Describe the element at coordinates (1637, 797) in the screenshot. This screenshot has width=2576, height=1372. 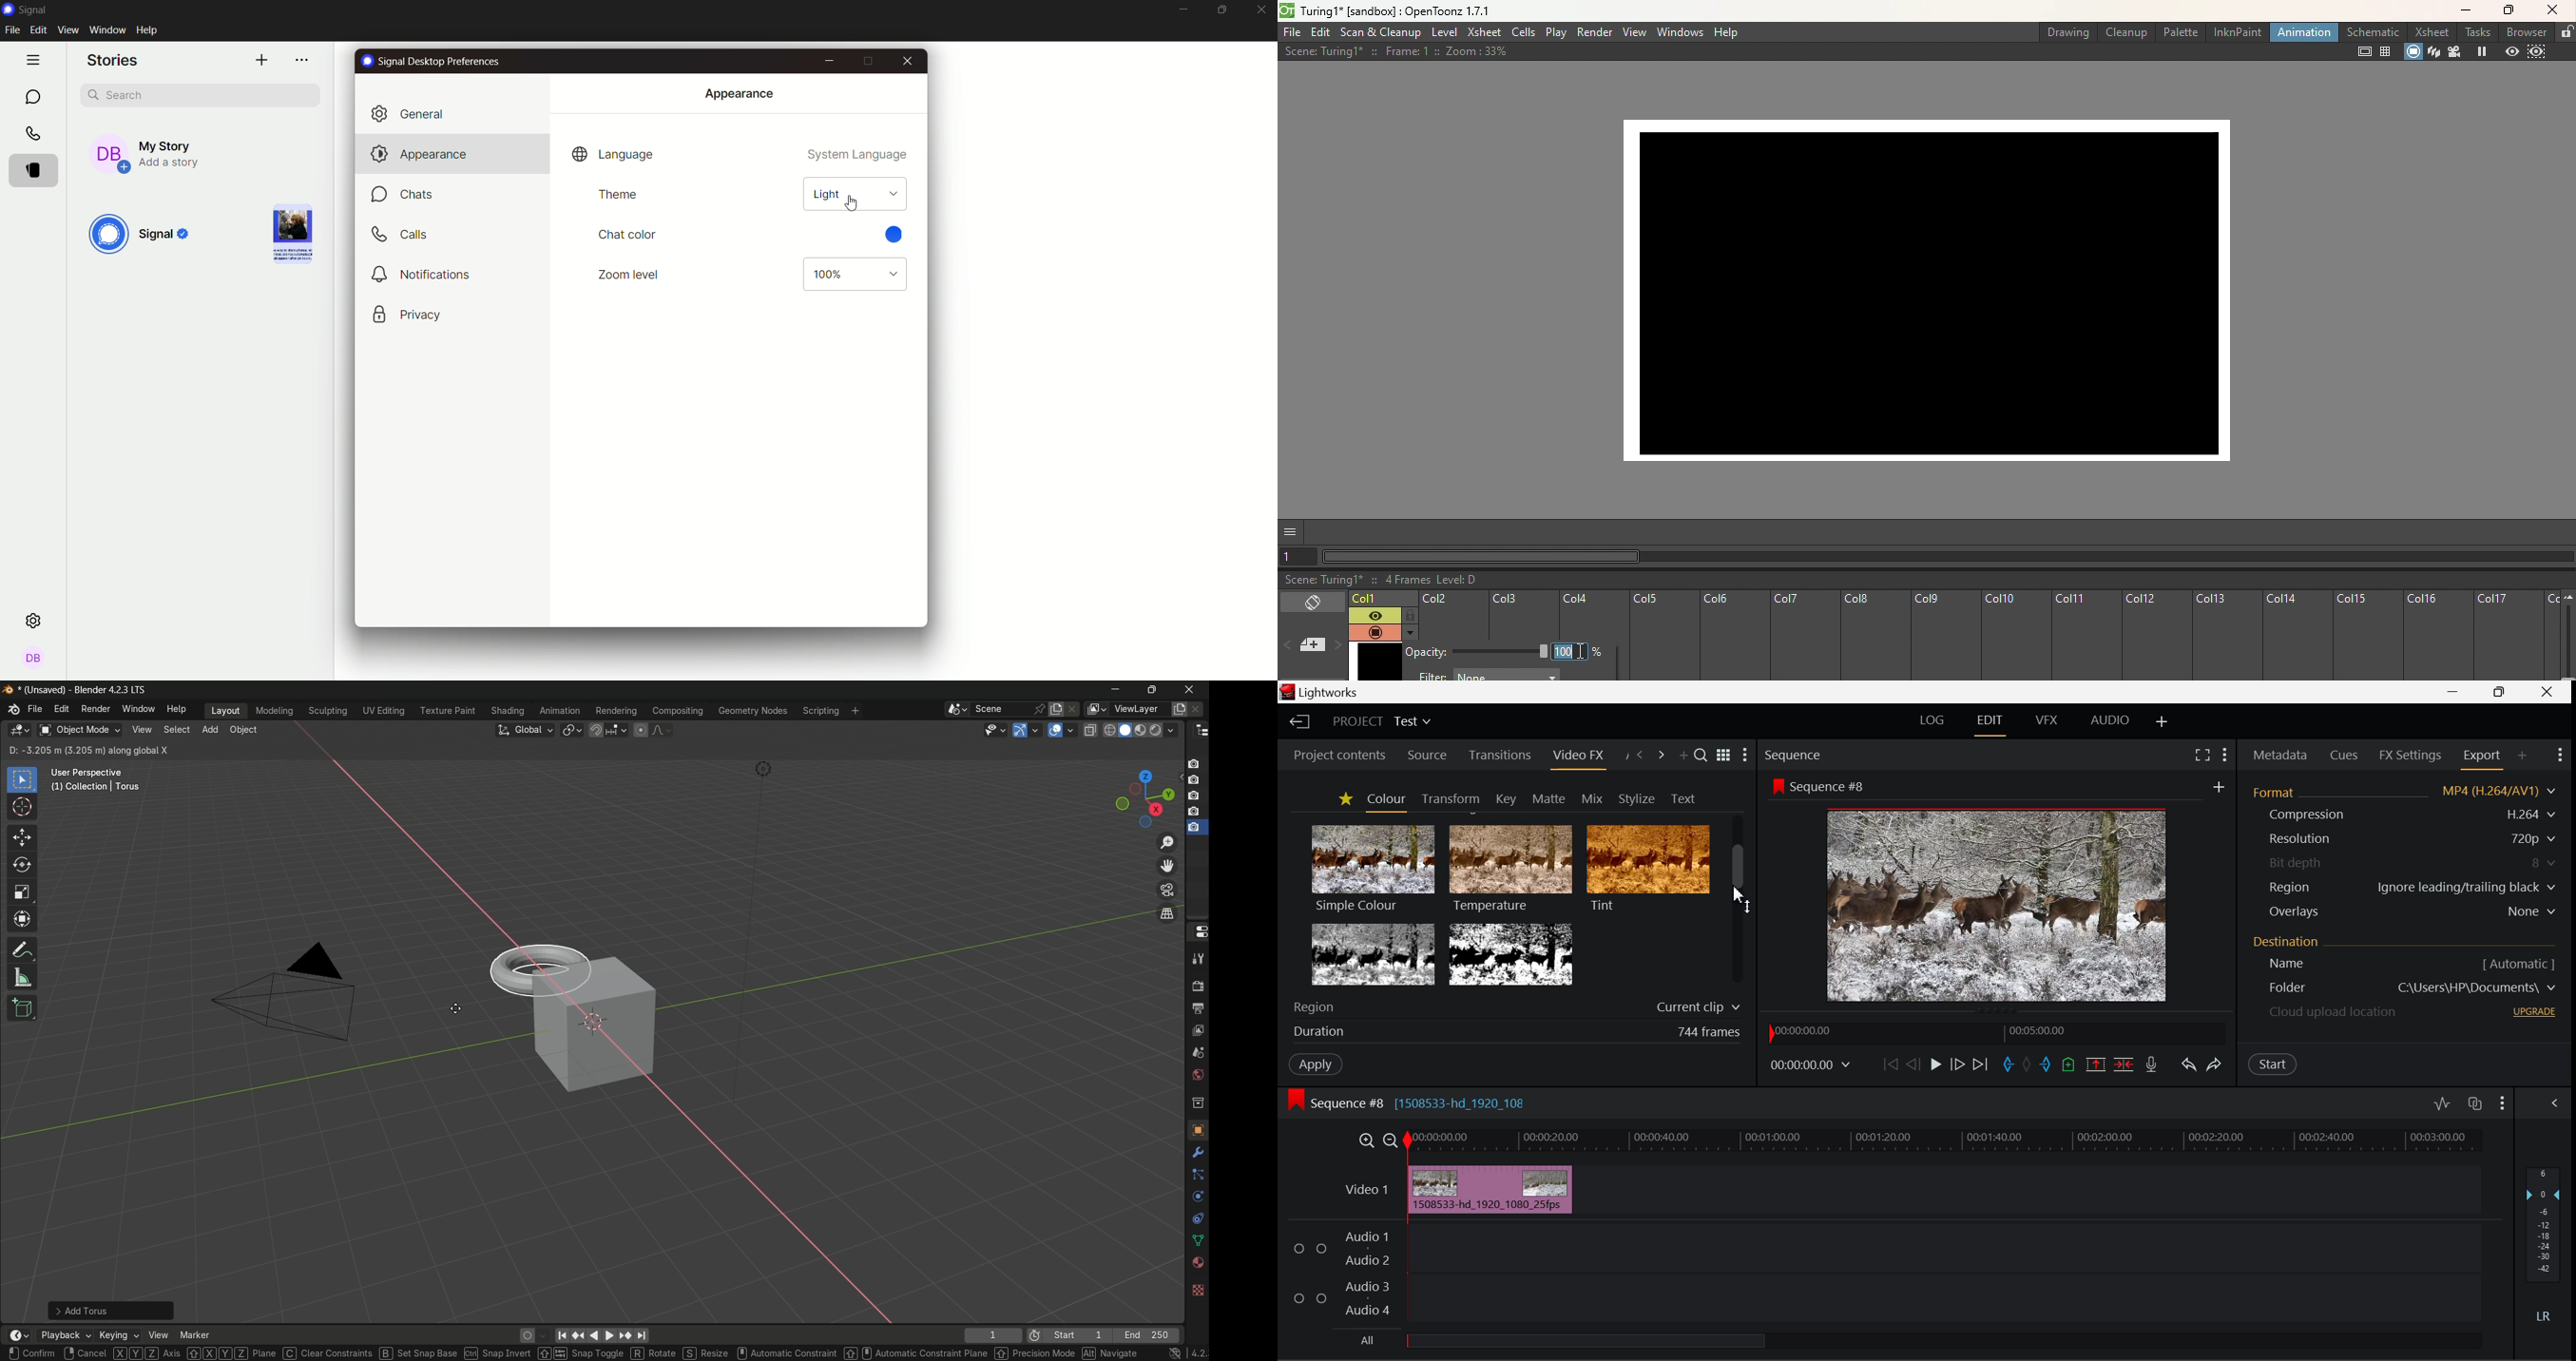
I see `Stylize` at that location.